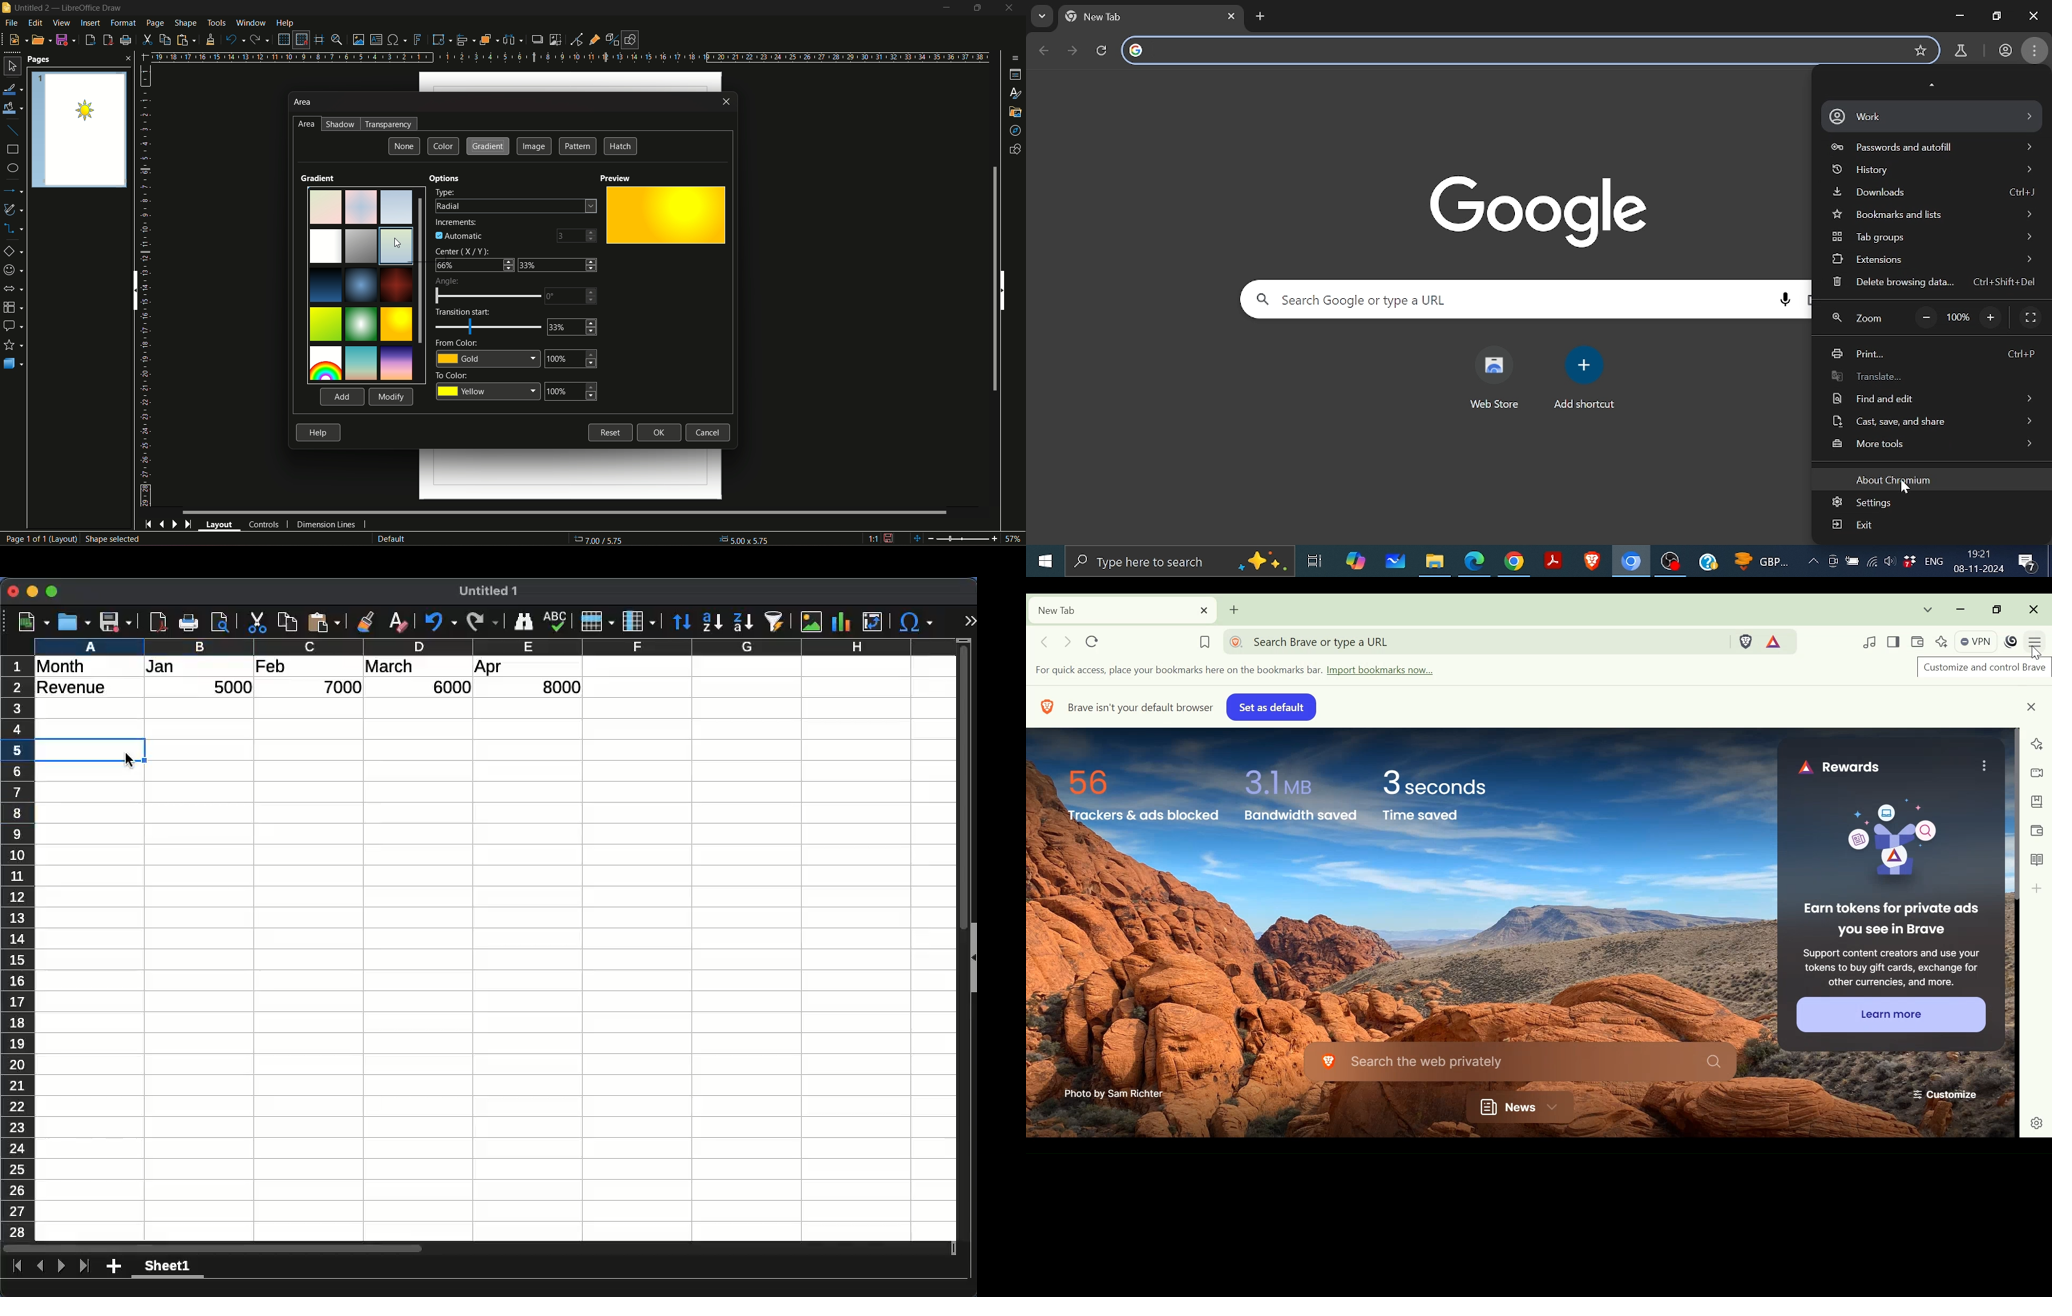 The height and width of the screenshot is (1316, 2072). What do you see at coordinates (710, 623) in the screenshot?
I see `ascending` at bounding box center [710, 623].